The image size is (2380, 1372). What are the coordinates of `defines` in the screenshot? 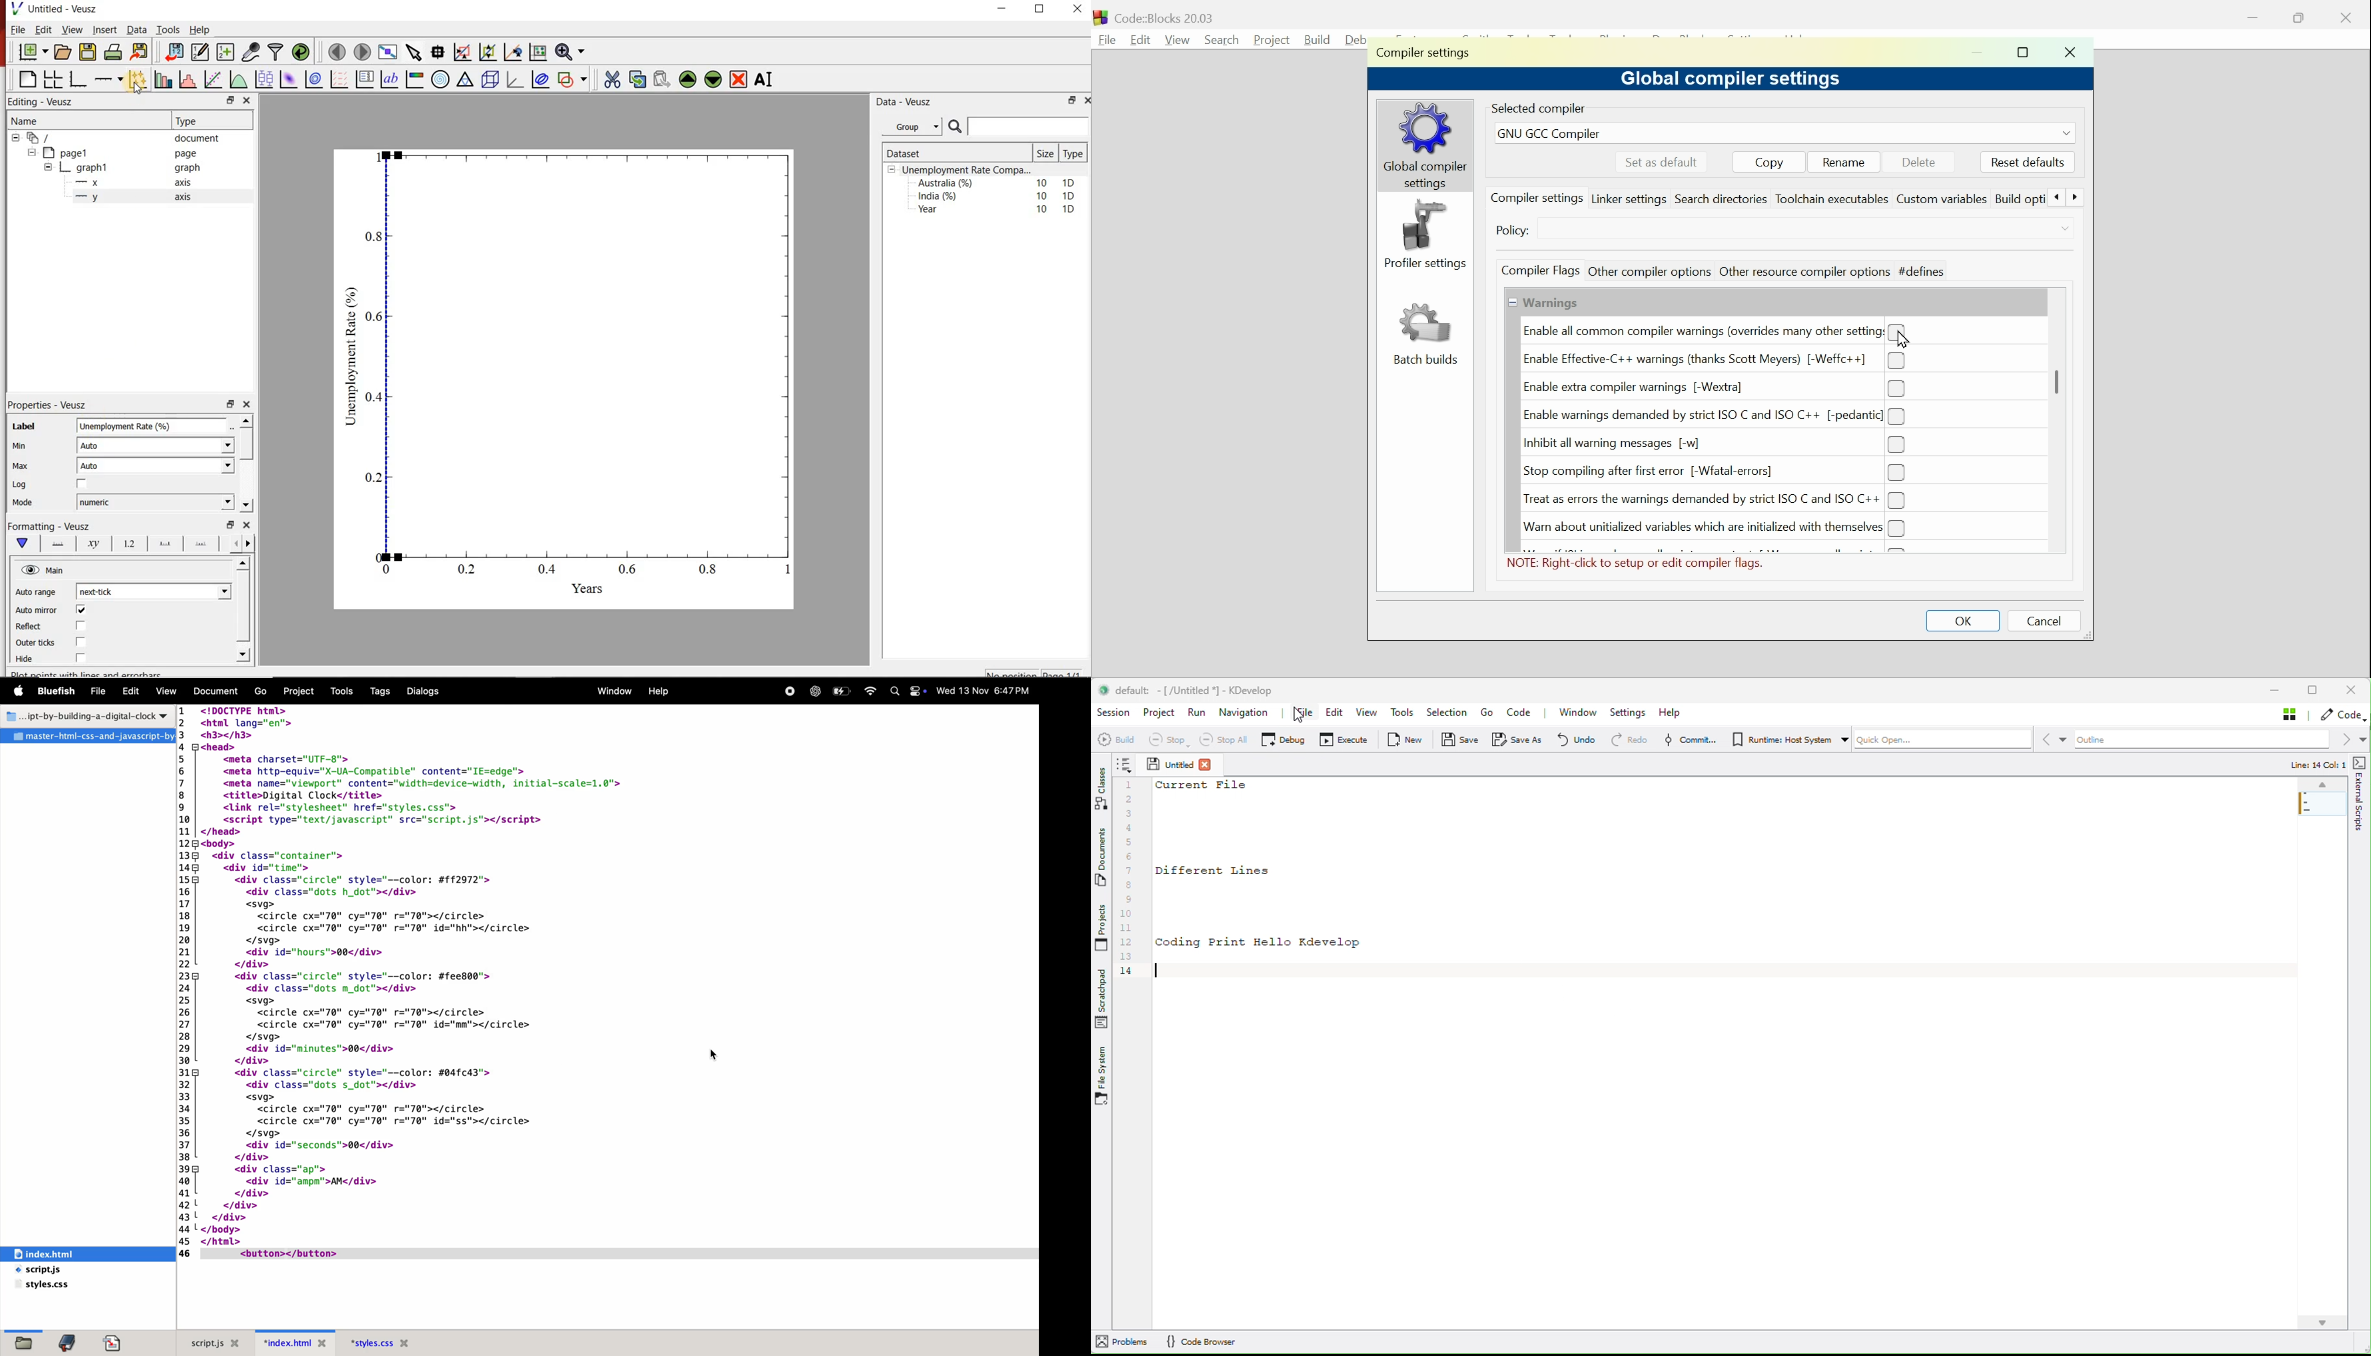 It's located at (1921, 271).